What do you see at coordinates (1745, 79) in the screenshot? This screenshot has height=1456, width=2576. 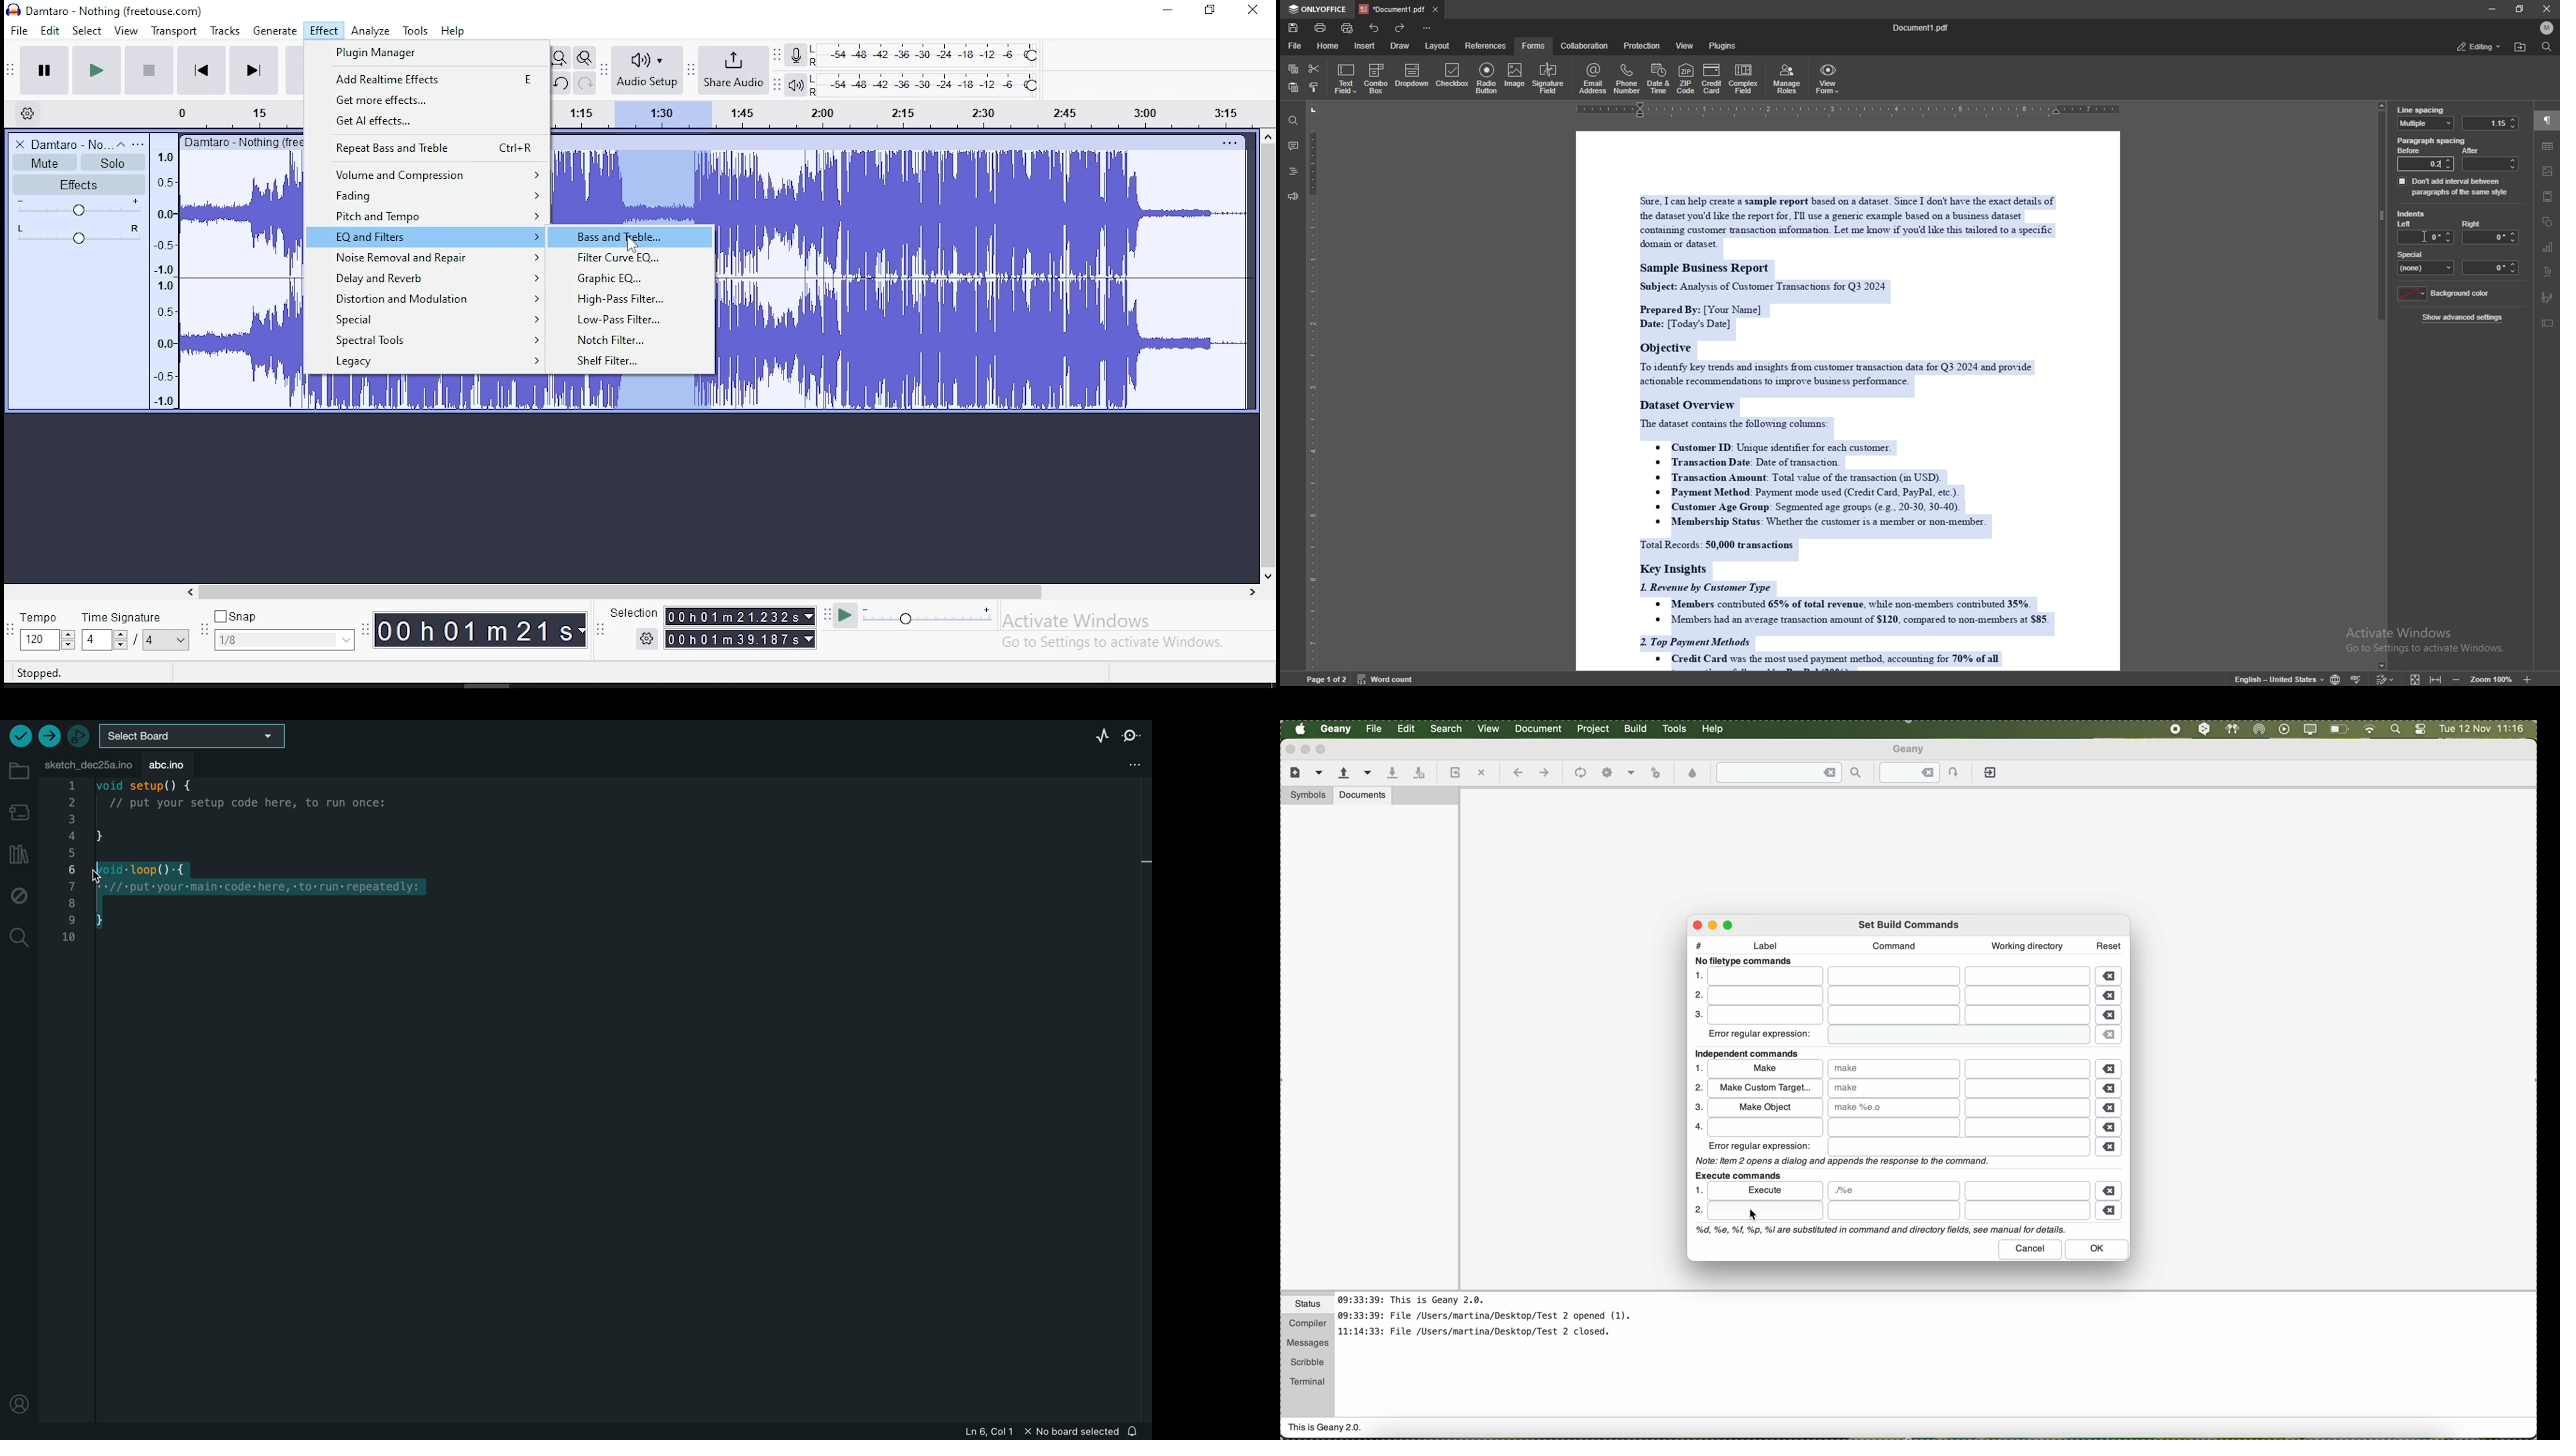 I see `complex field` at bounding box center [1745, 79].